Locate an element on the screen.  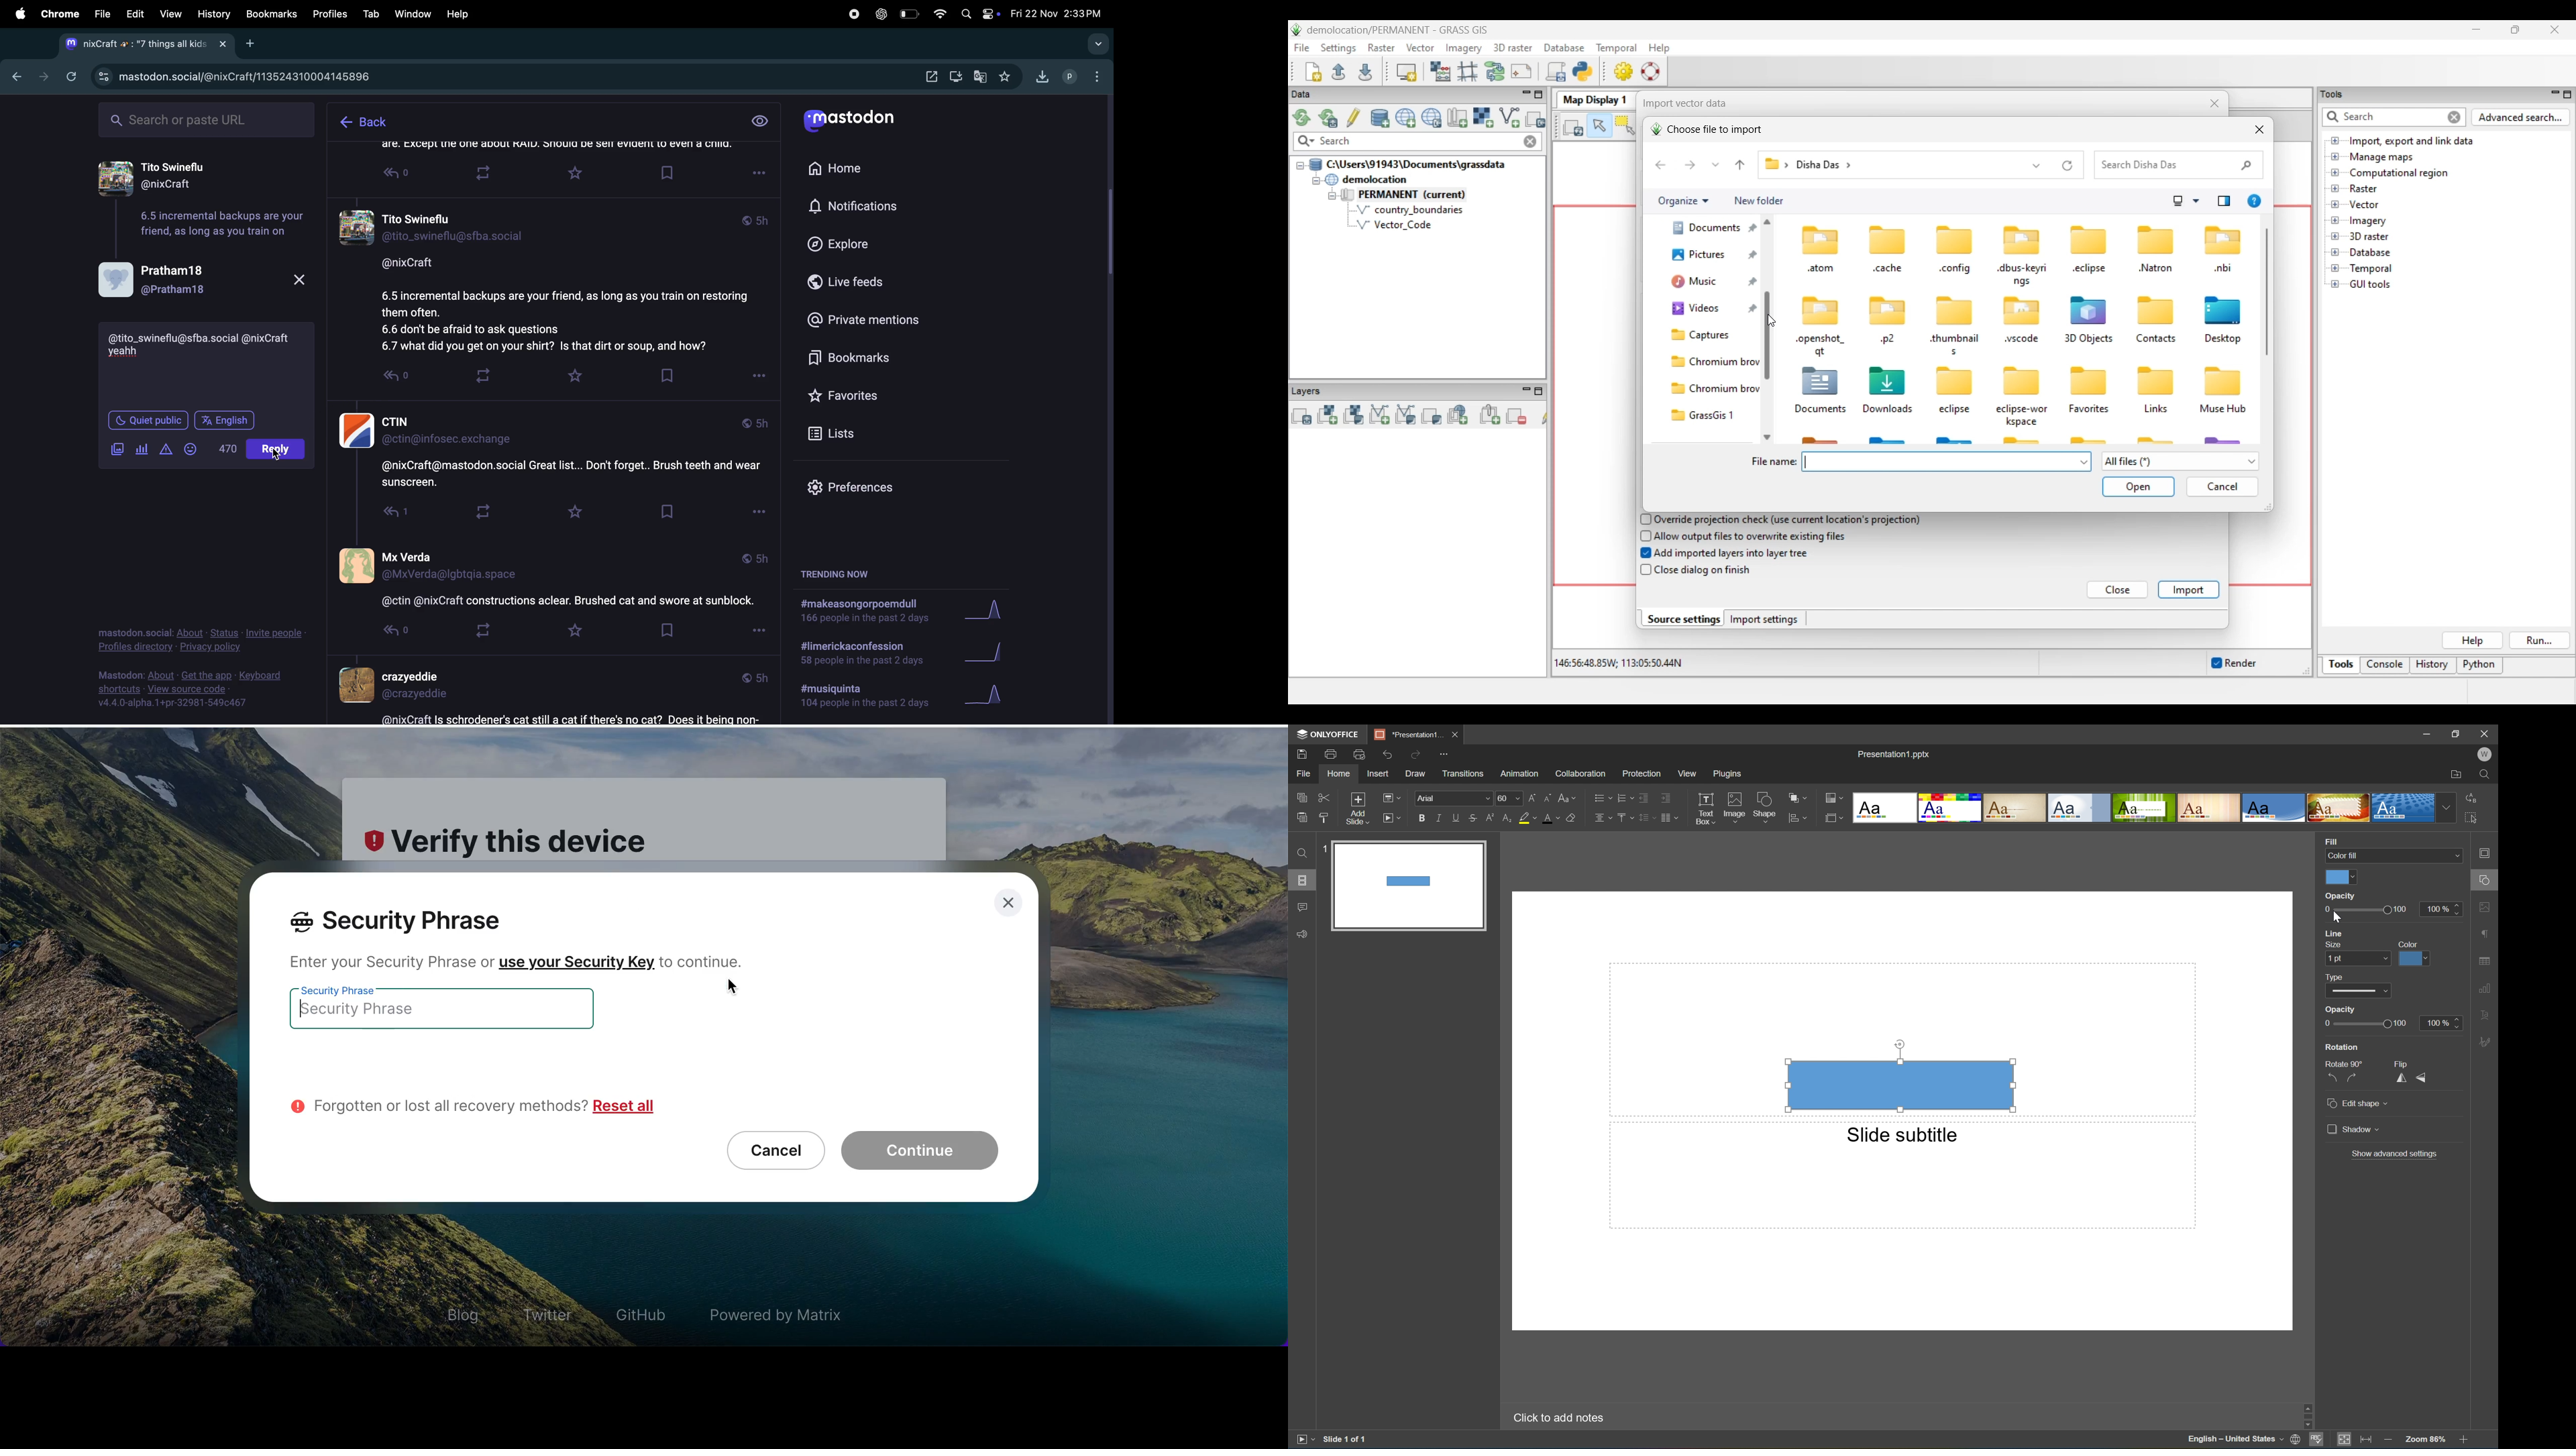
Start slideshow is located at coordinates (1302, 1441).